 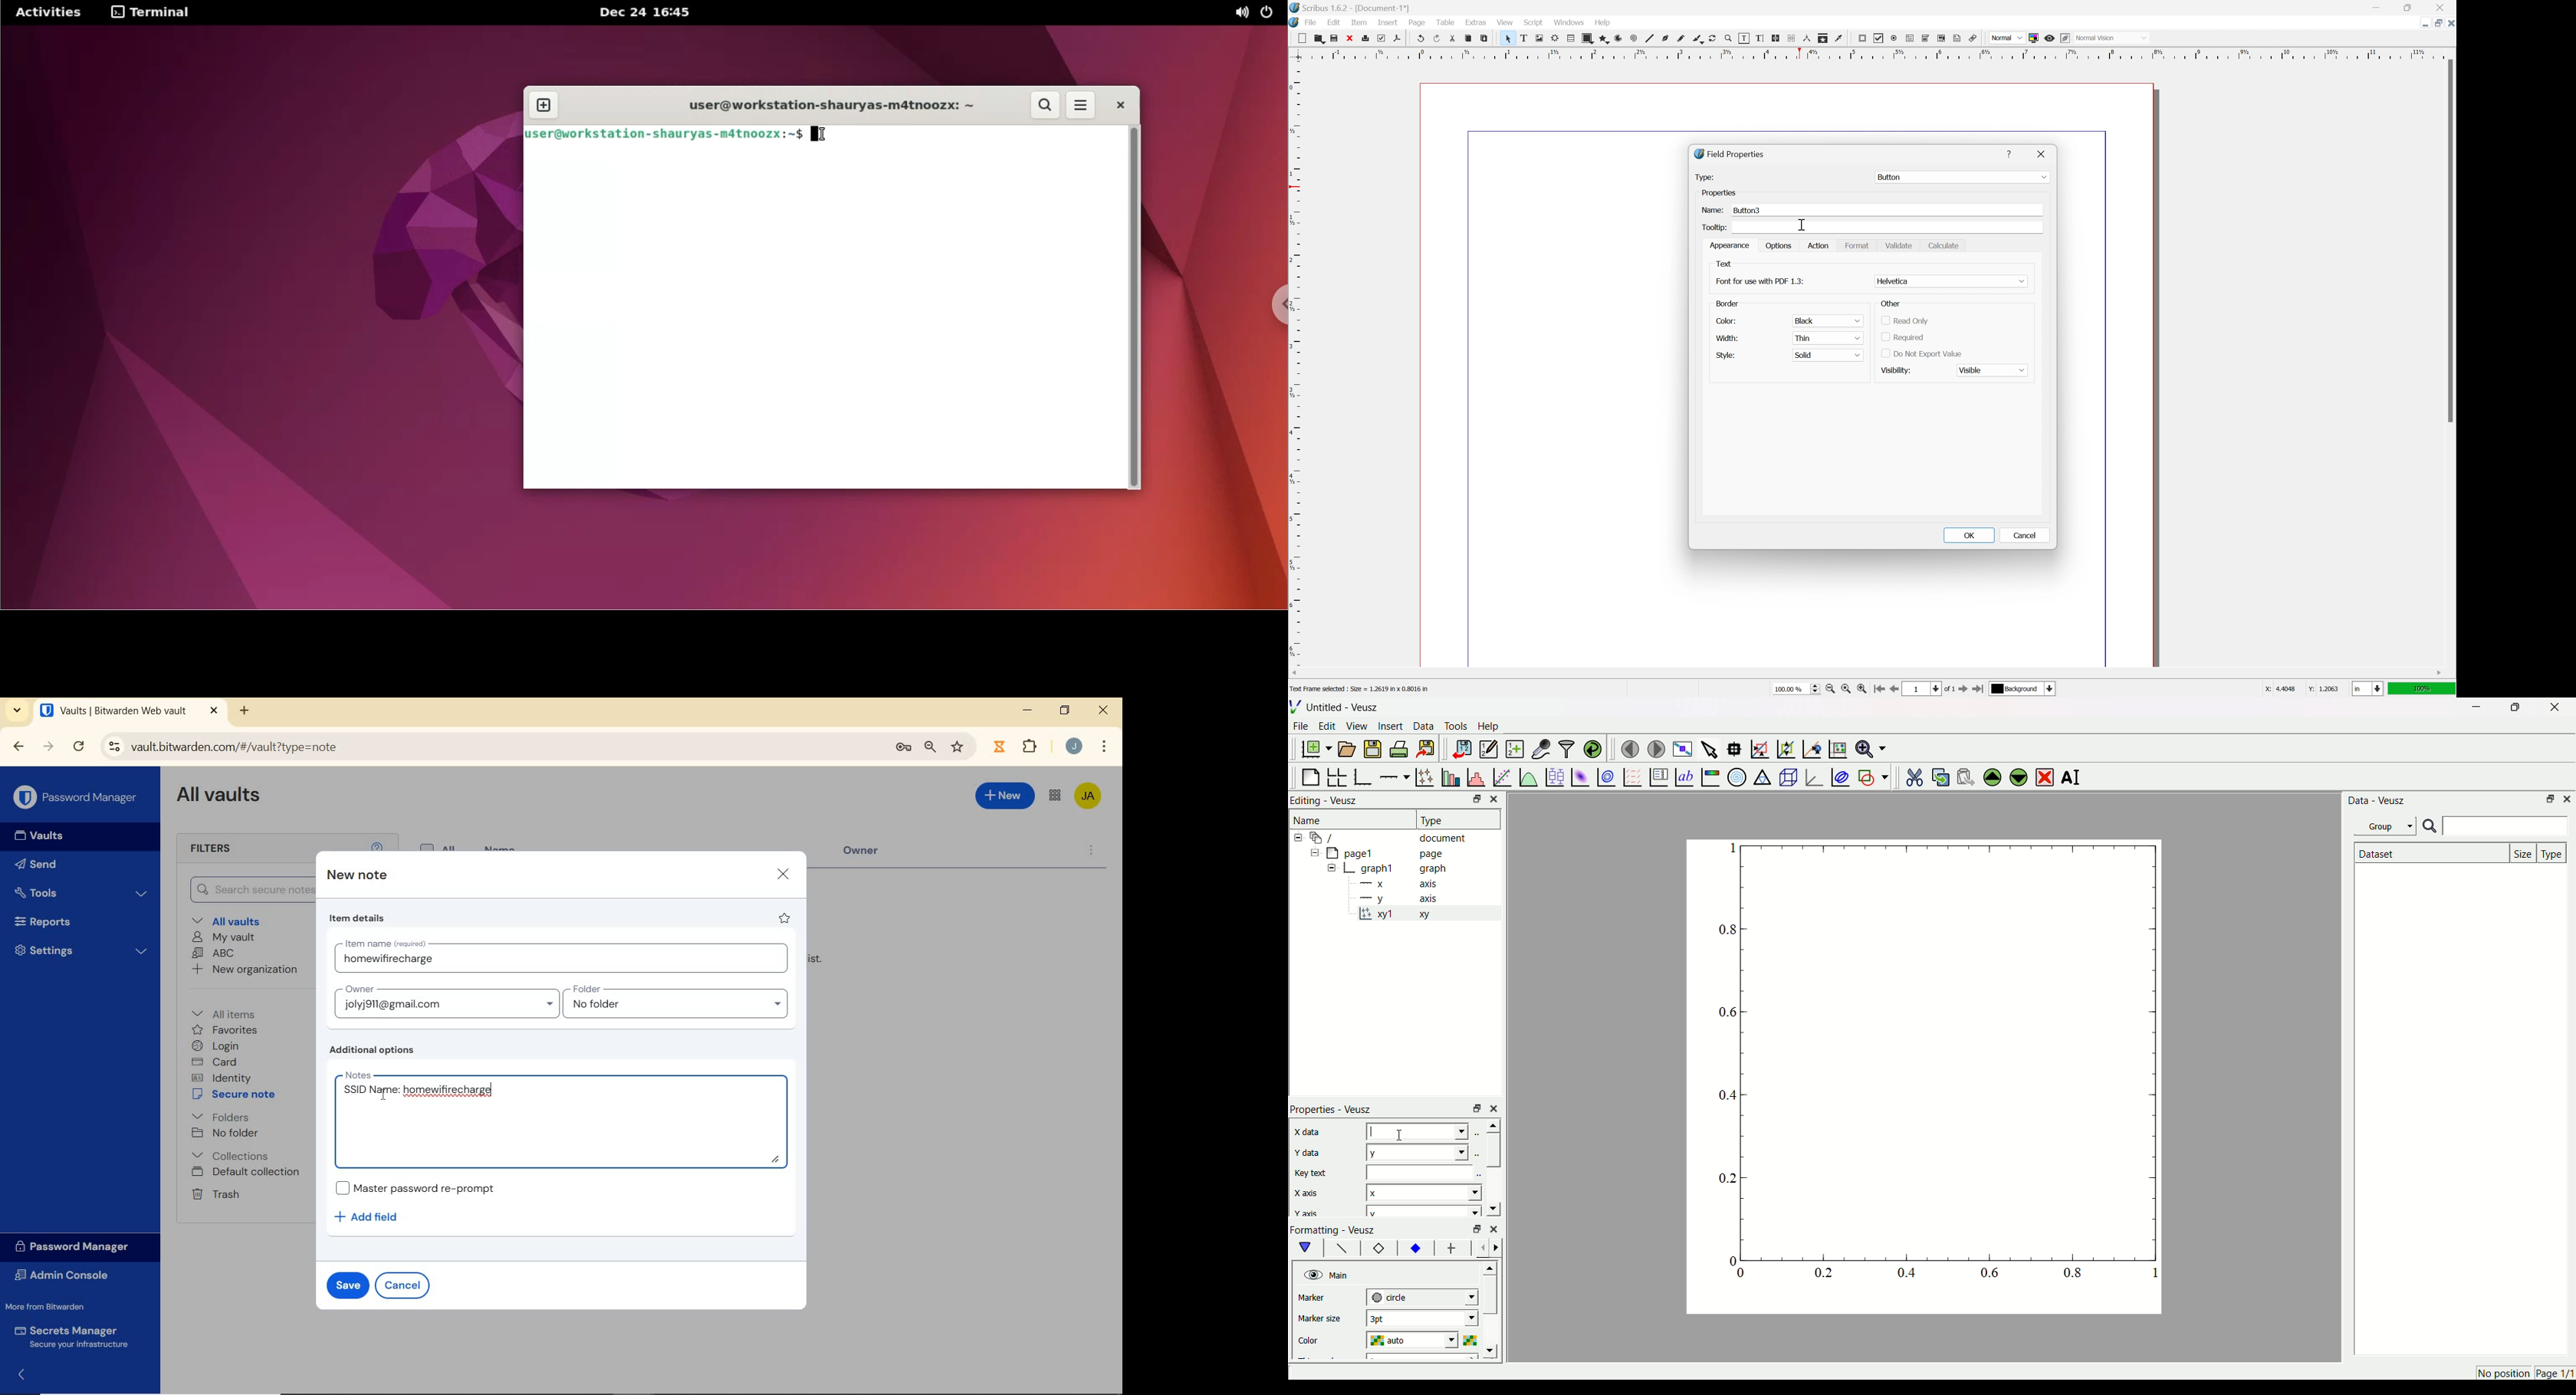 I want to click on eye dropper, so click(x=1840, y=38).